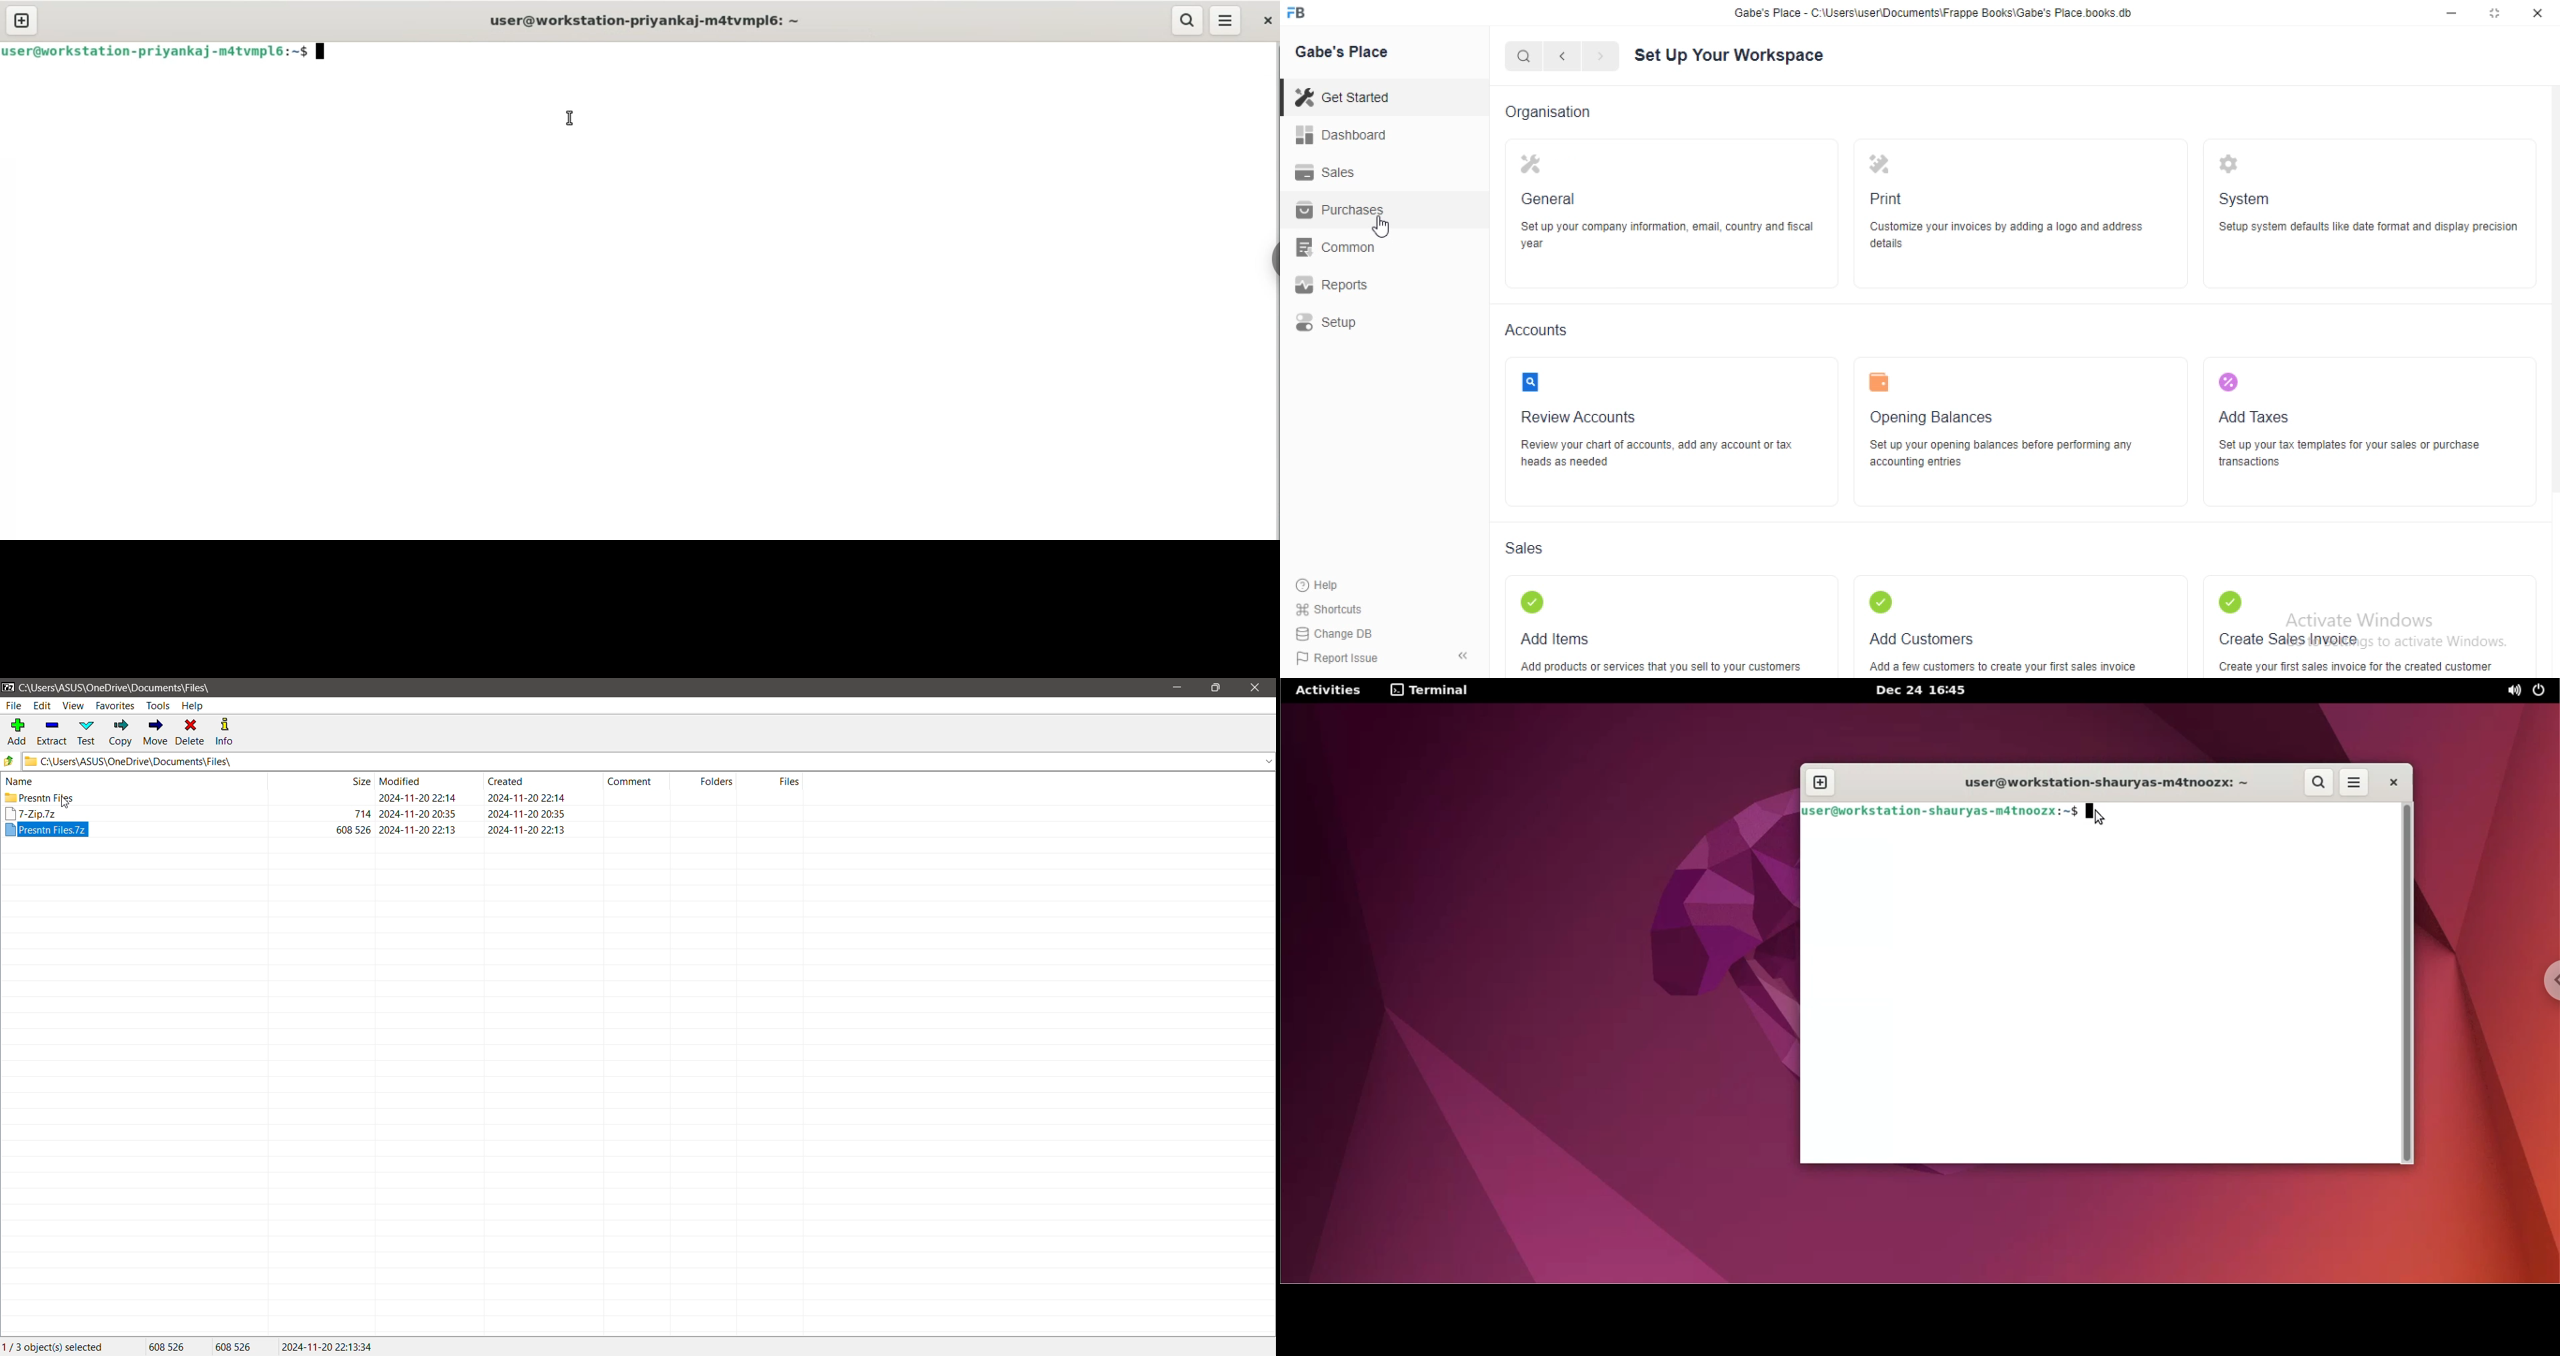 Image resolution: width=2576 pixels, height=1372 pixels. I want to click on Report Issue, so click(1332, 658).